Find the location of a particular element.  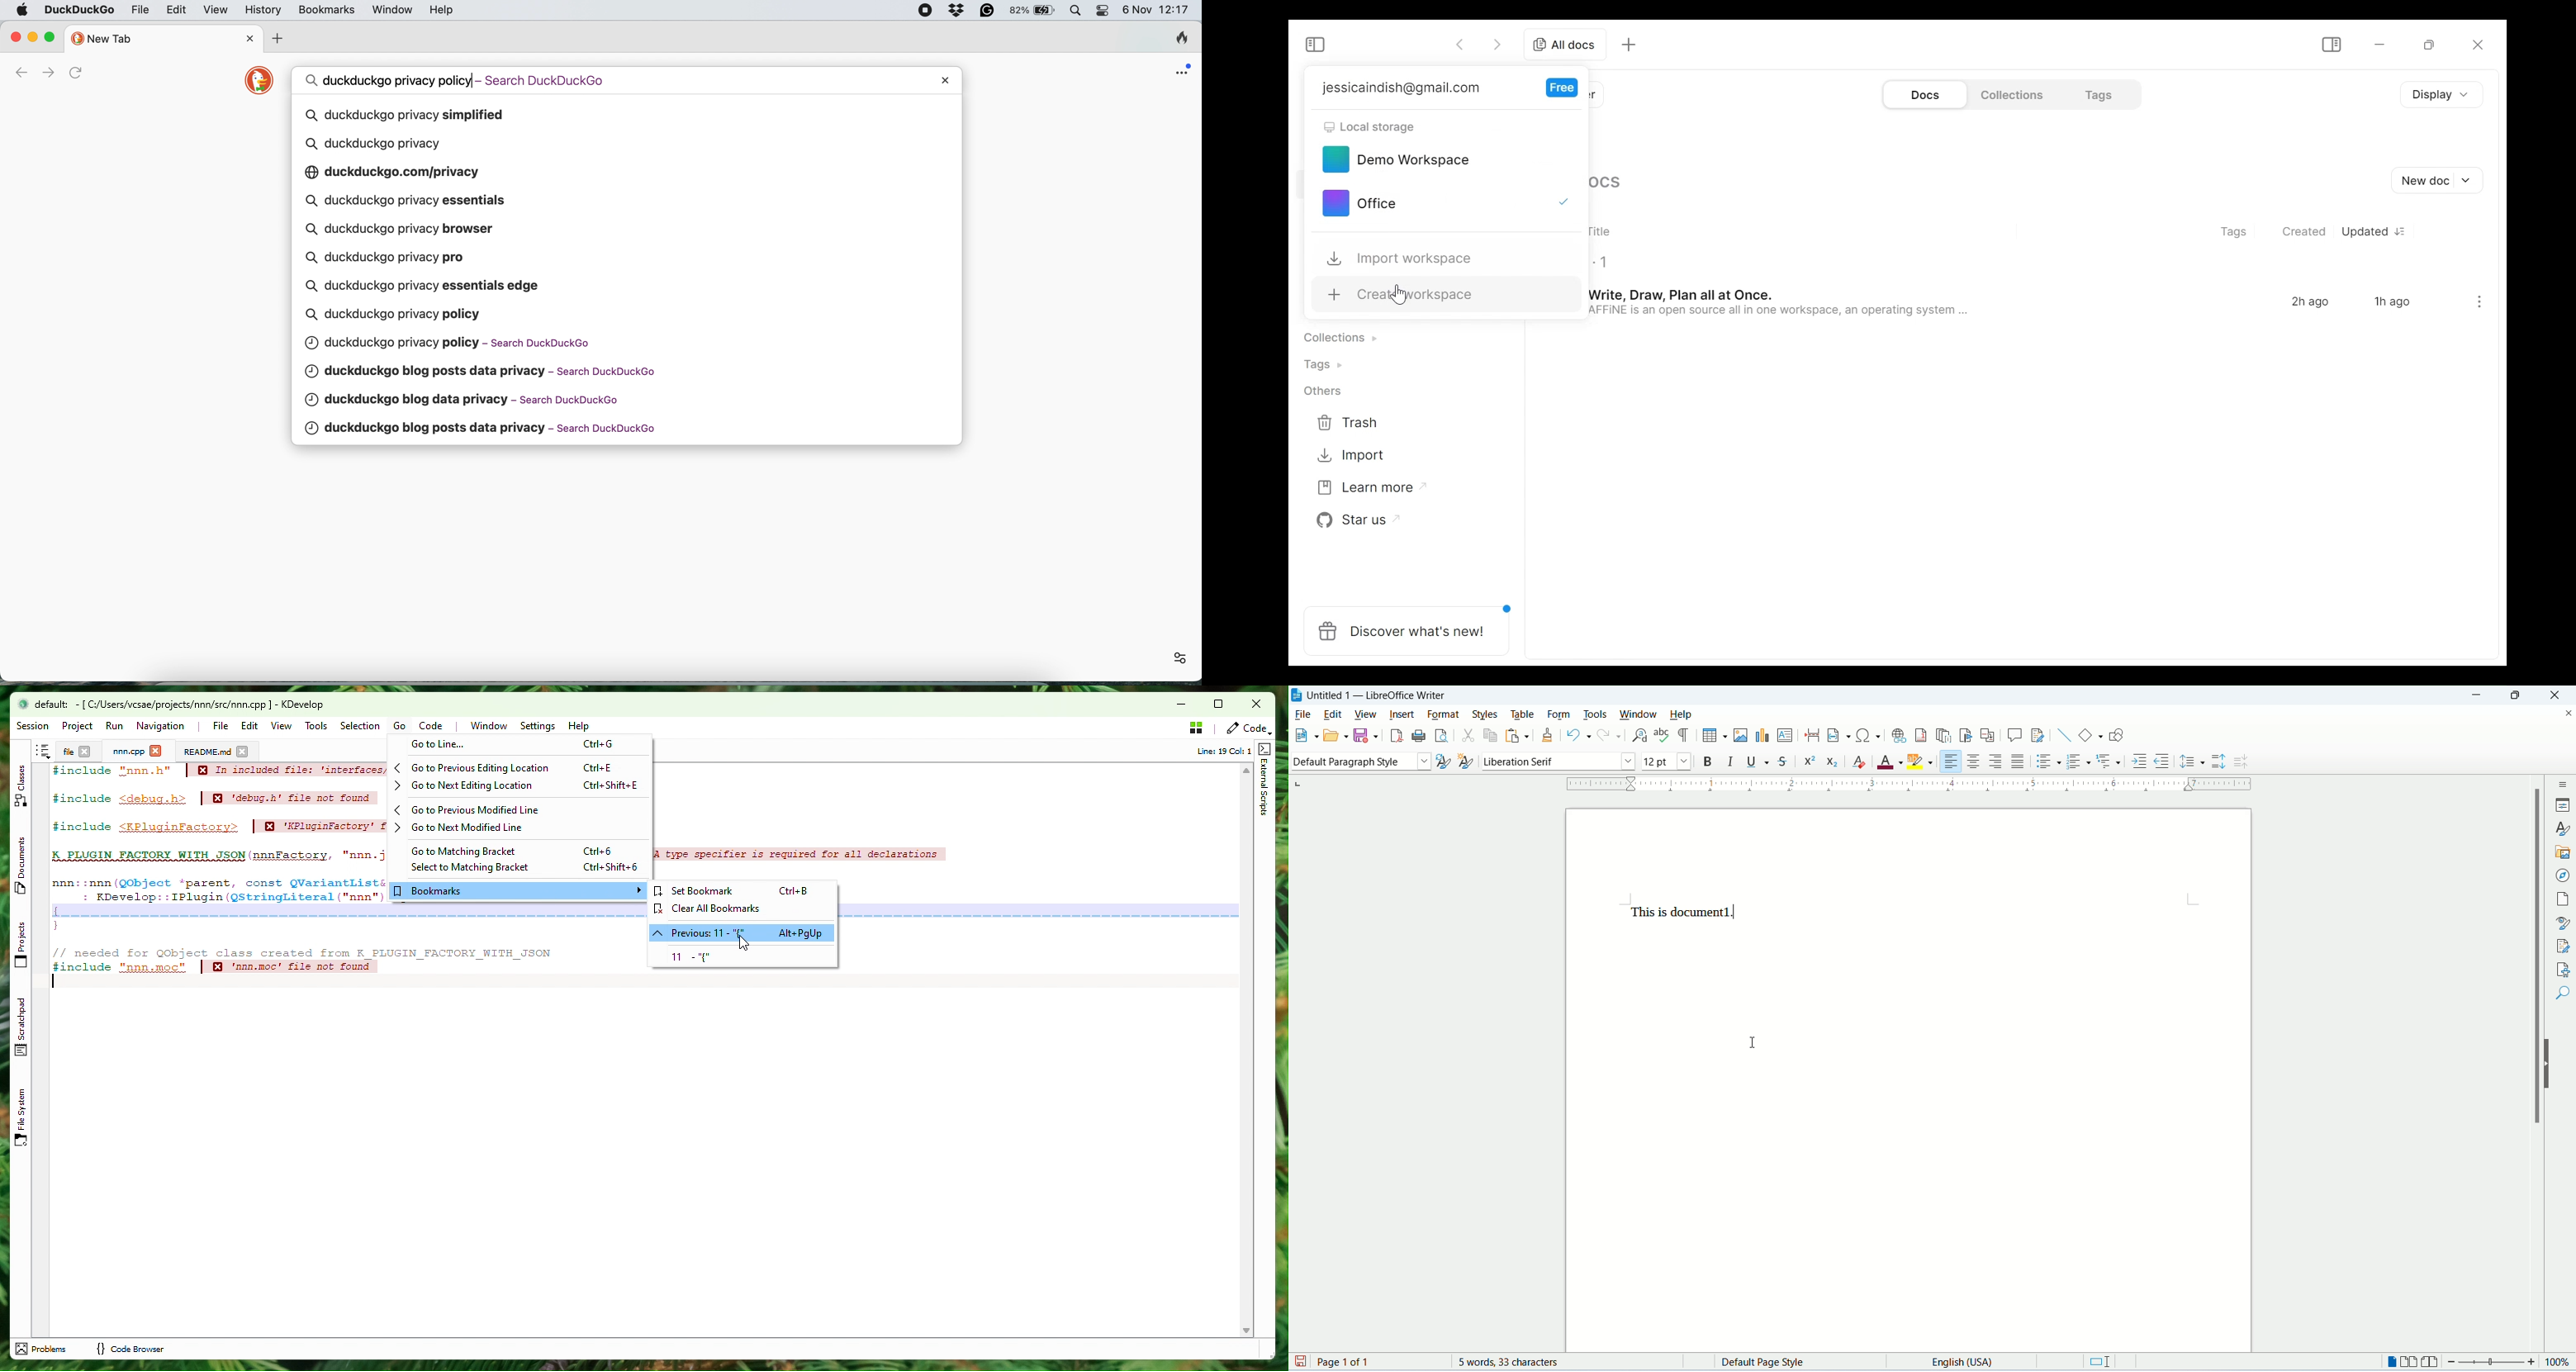

 is located at coordinates (1206, 752).